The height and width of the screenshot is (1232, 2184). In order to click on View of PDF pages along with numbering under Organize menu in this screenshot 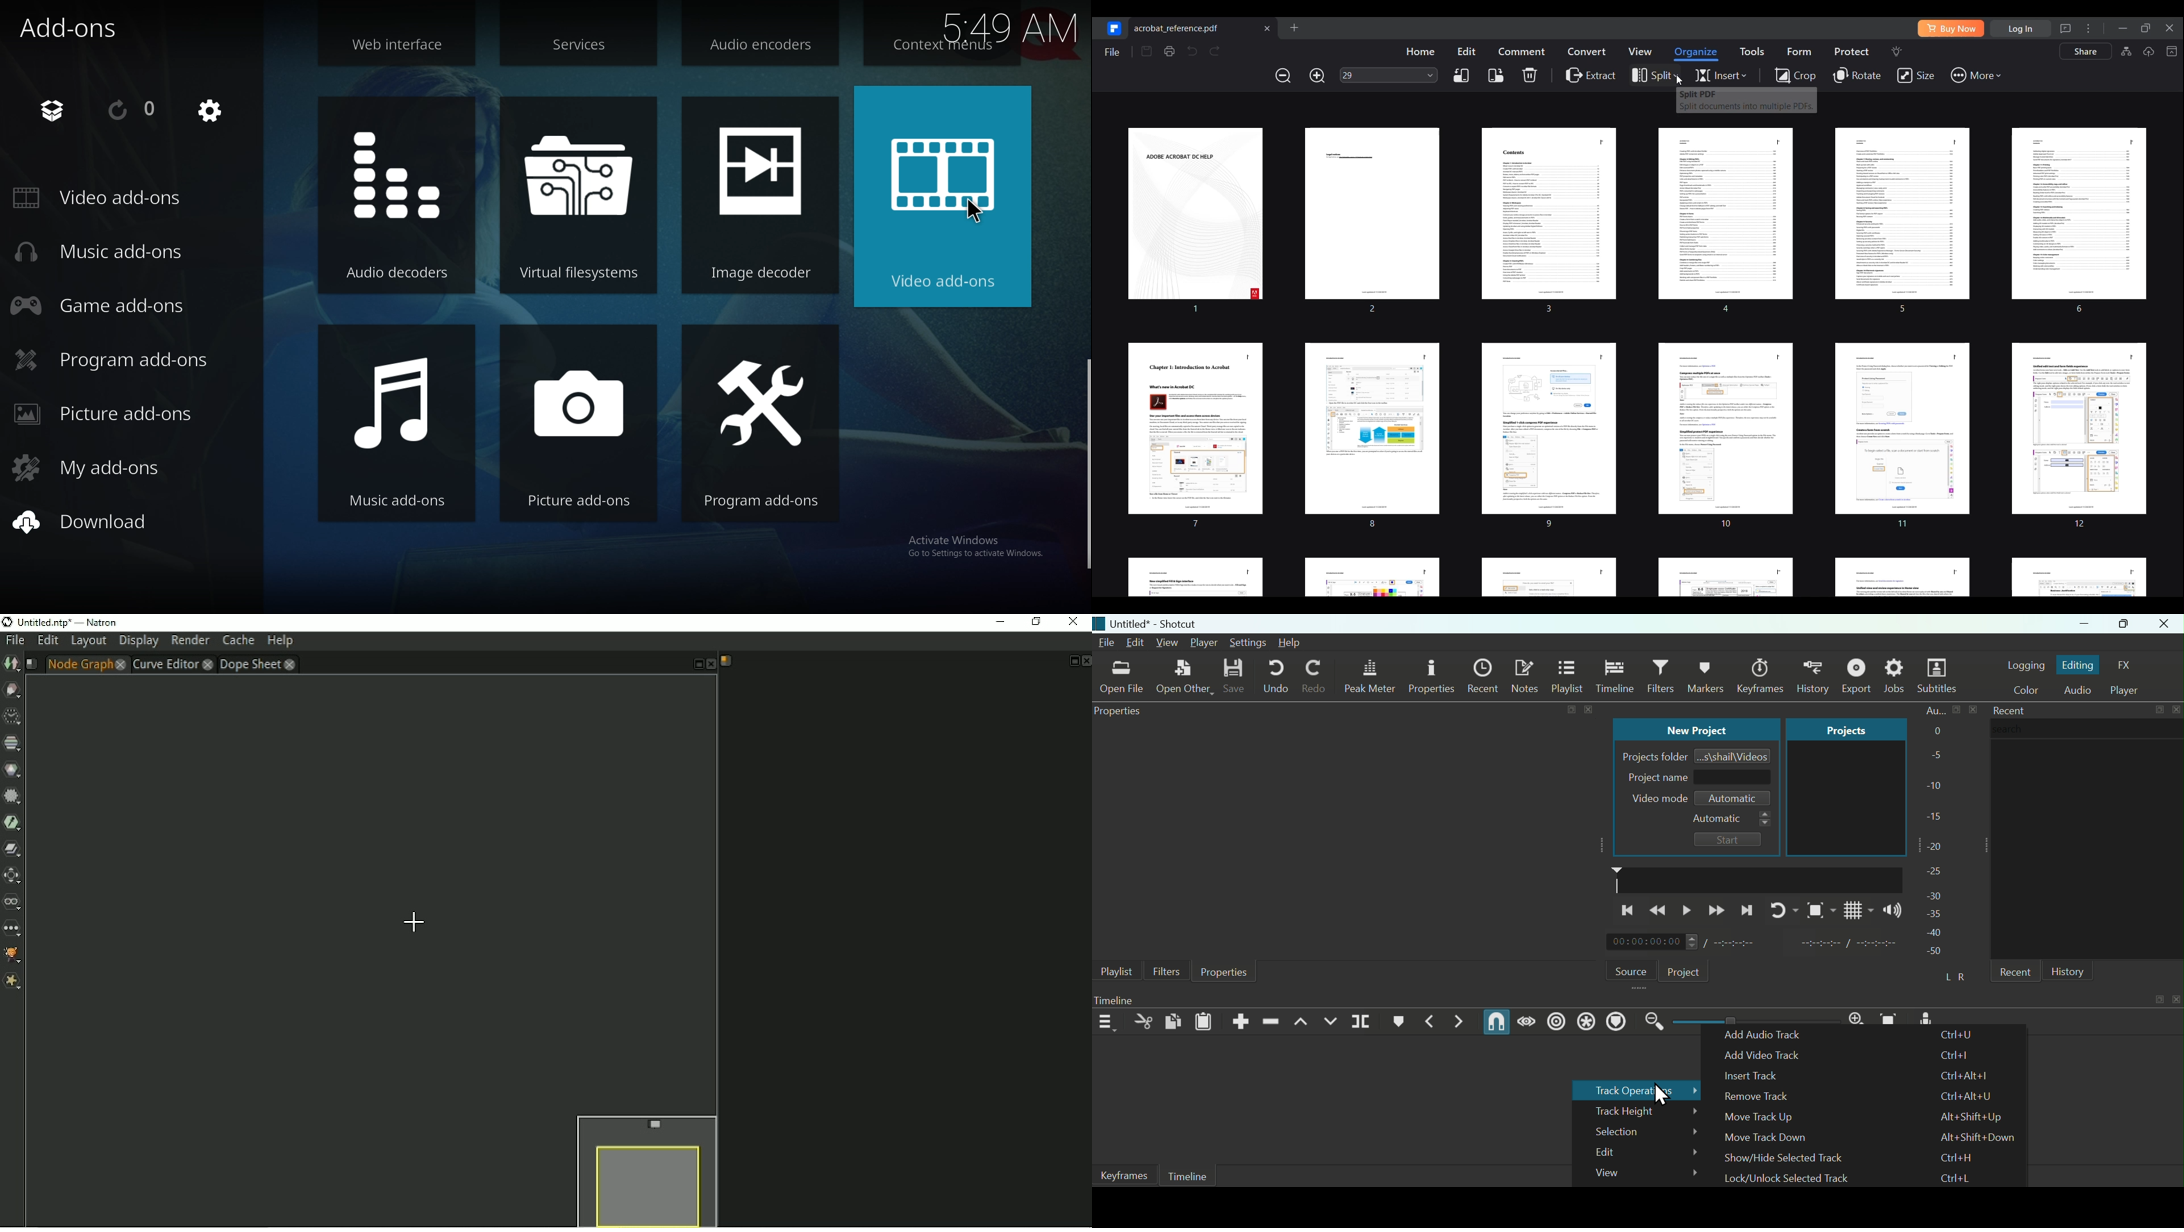, I will do `click(1636, 359)`.